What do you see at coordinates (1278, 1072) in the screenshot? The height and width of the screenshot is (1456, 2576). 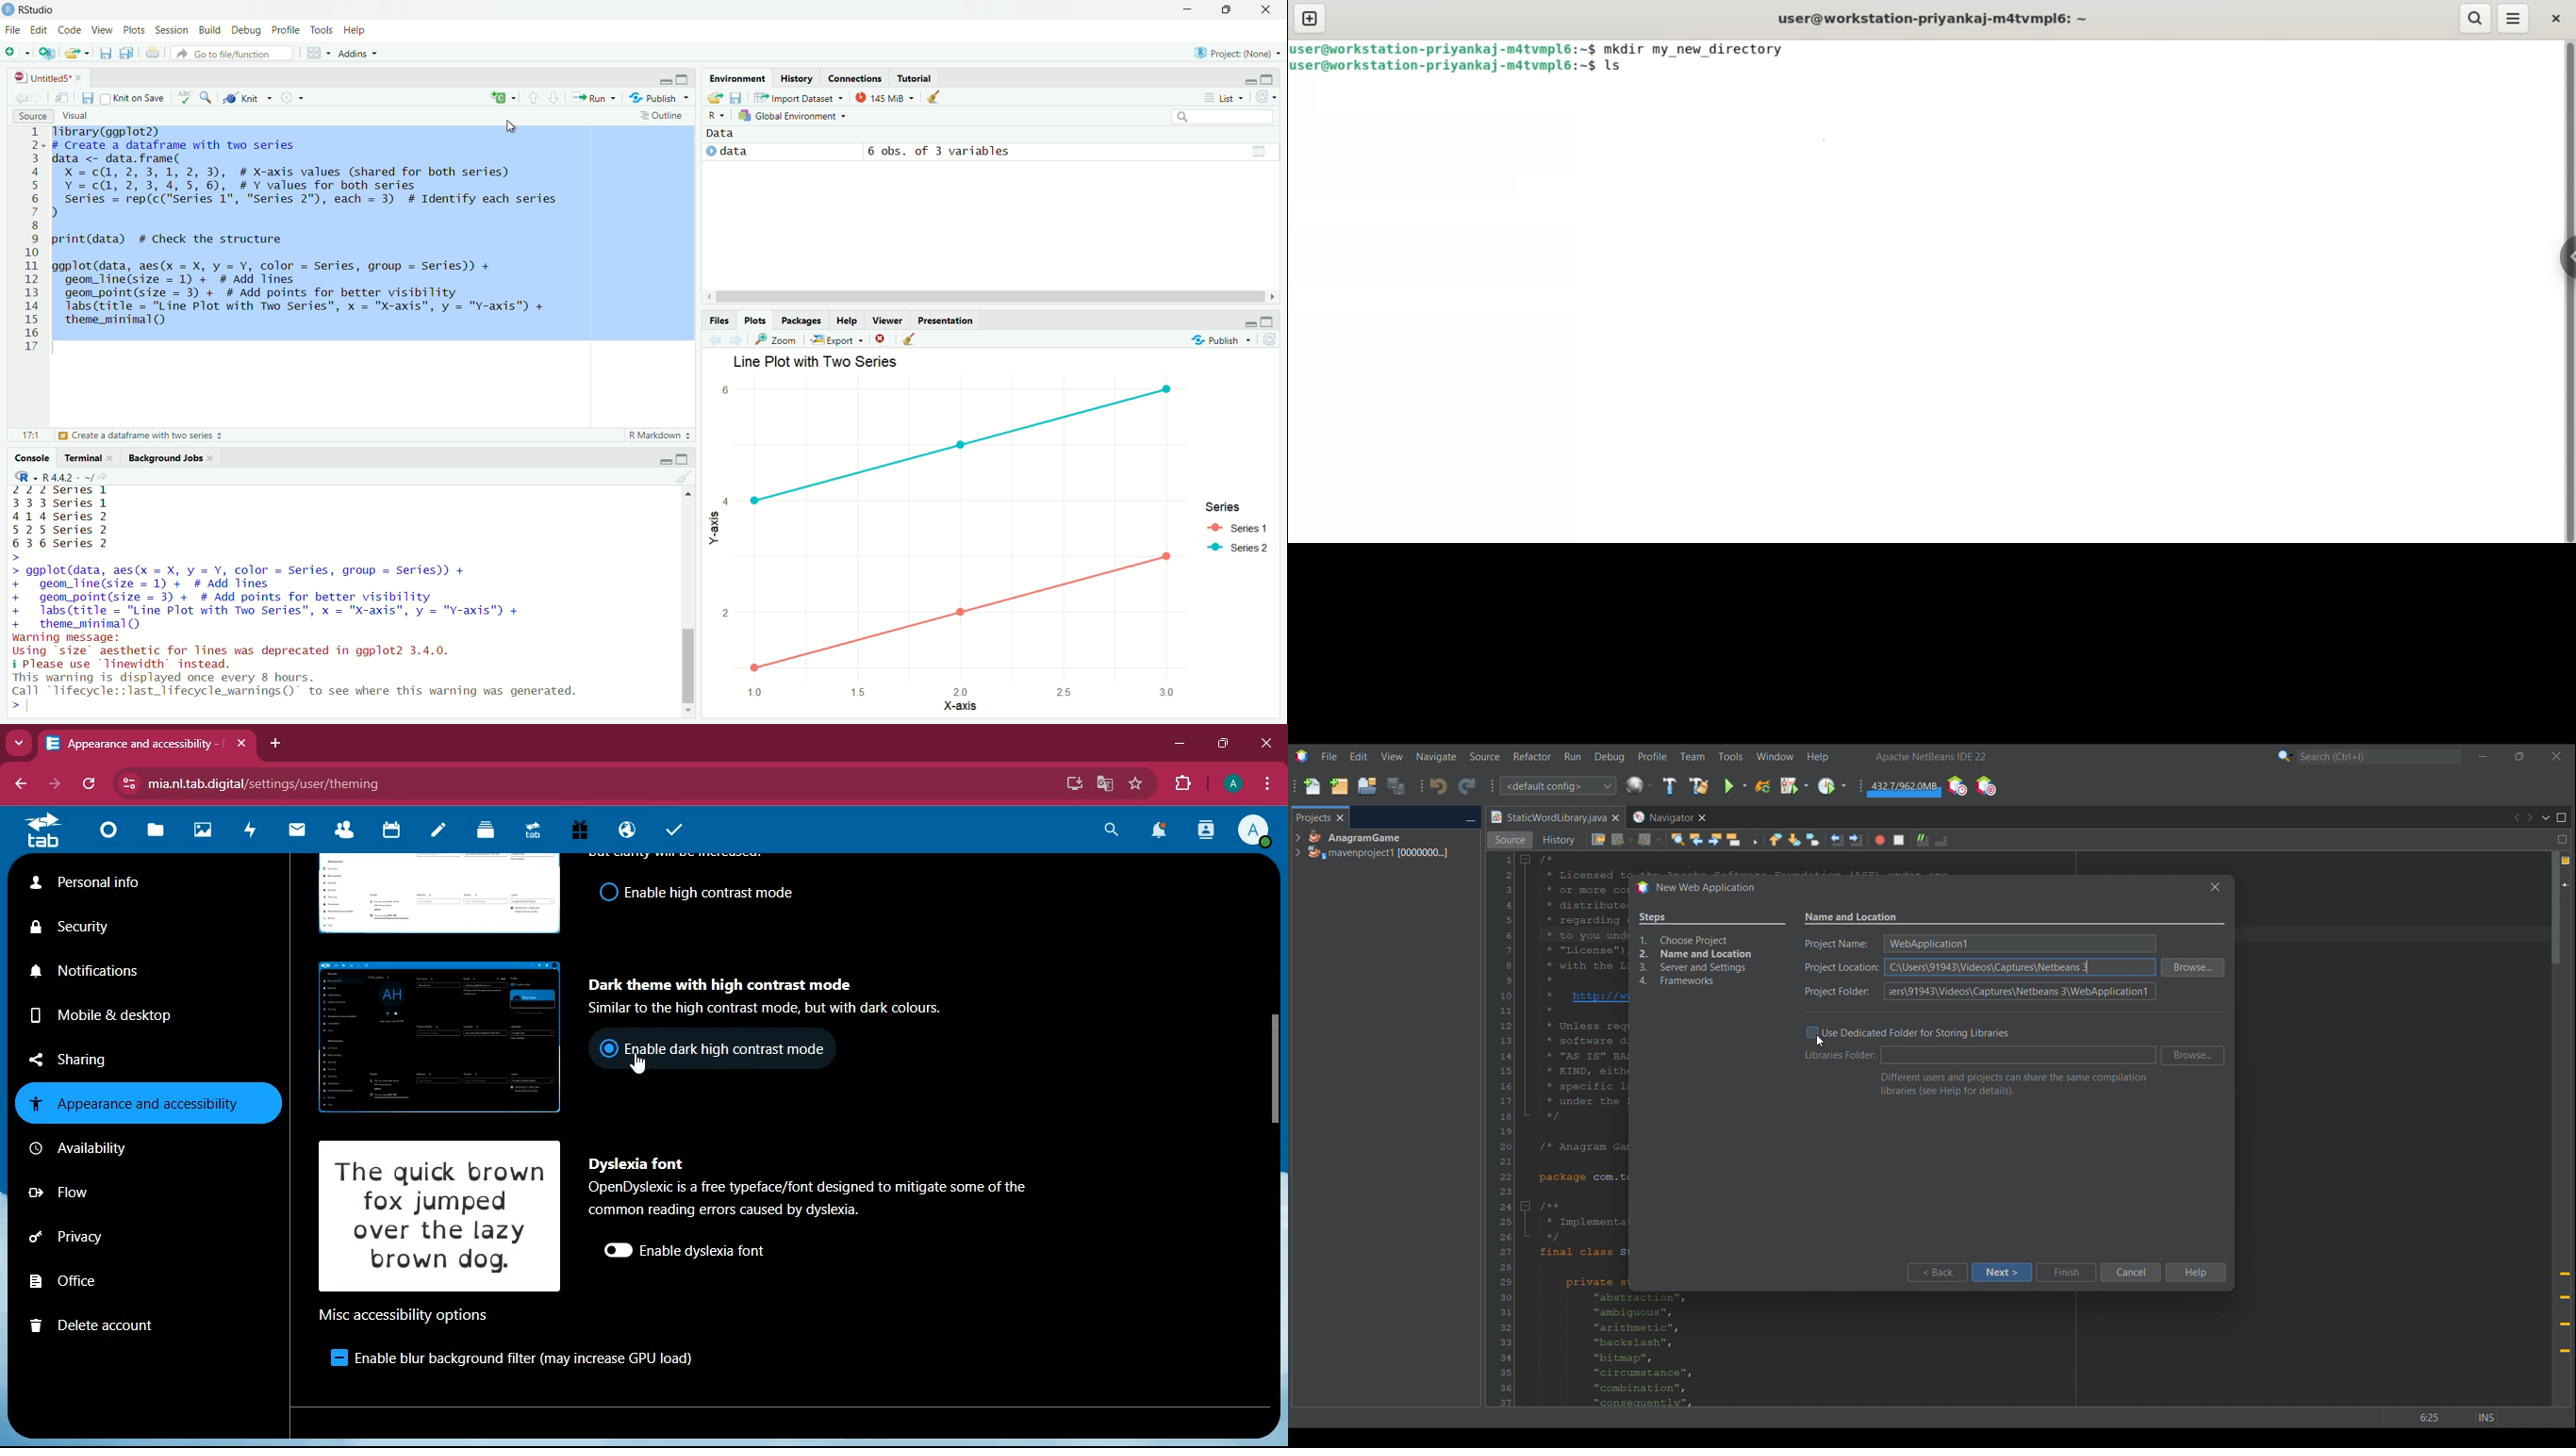 I see `scroll bar` at bounding box center [1278, 1072].